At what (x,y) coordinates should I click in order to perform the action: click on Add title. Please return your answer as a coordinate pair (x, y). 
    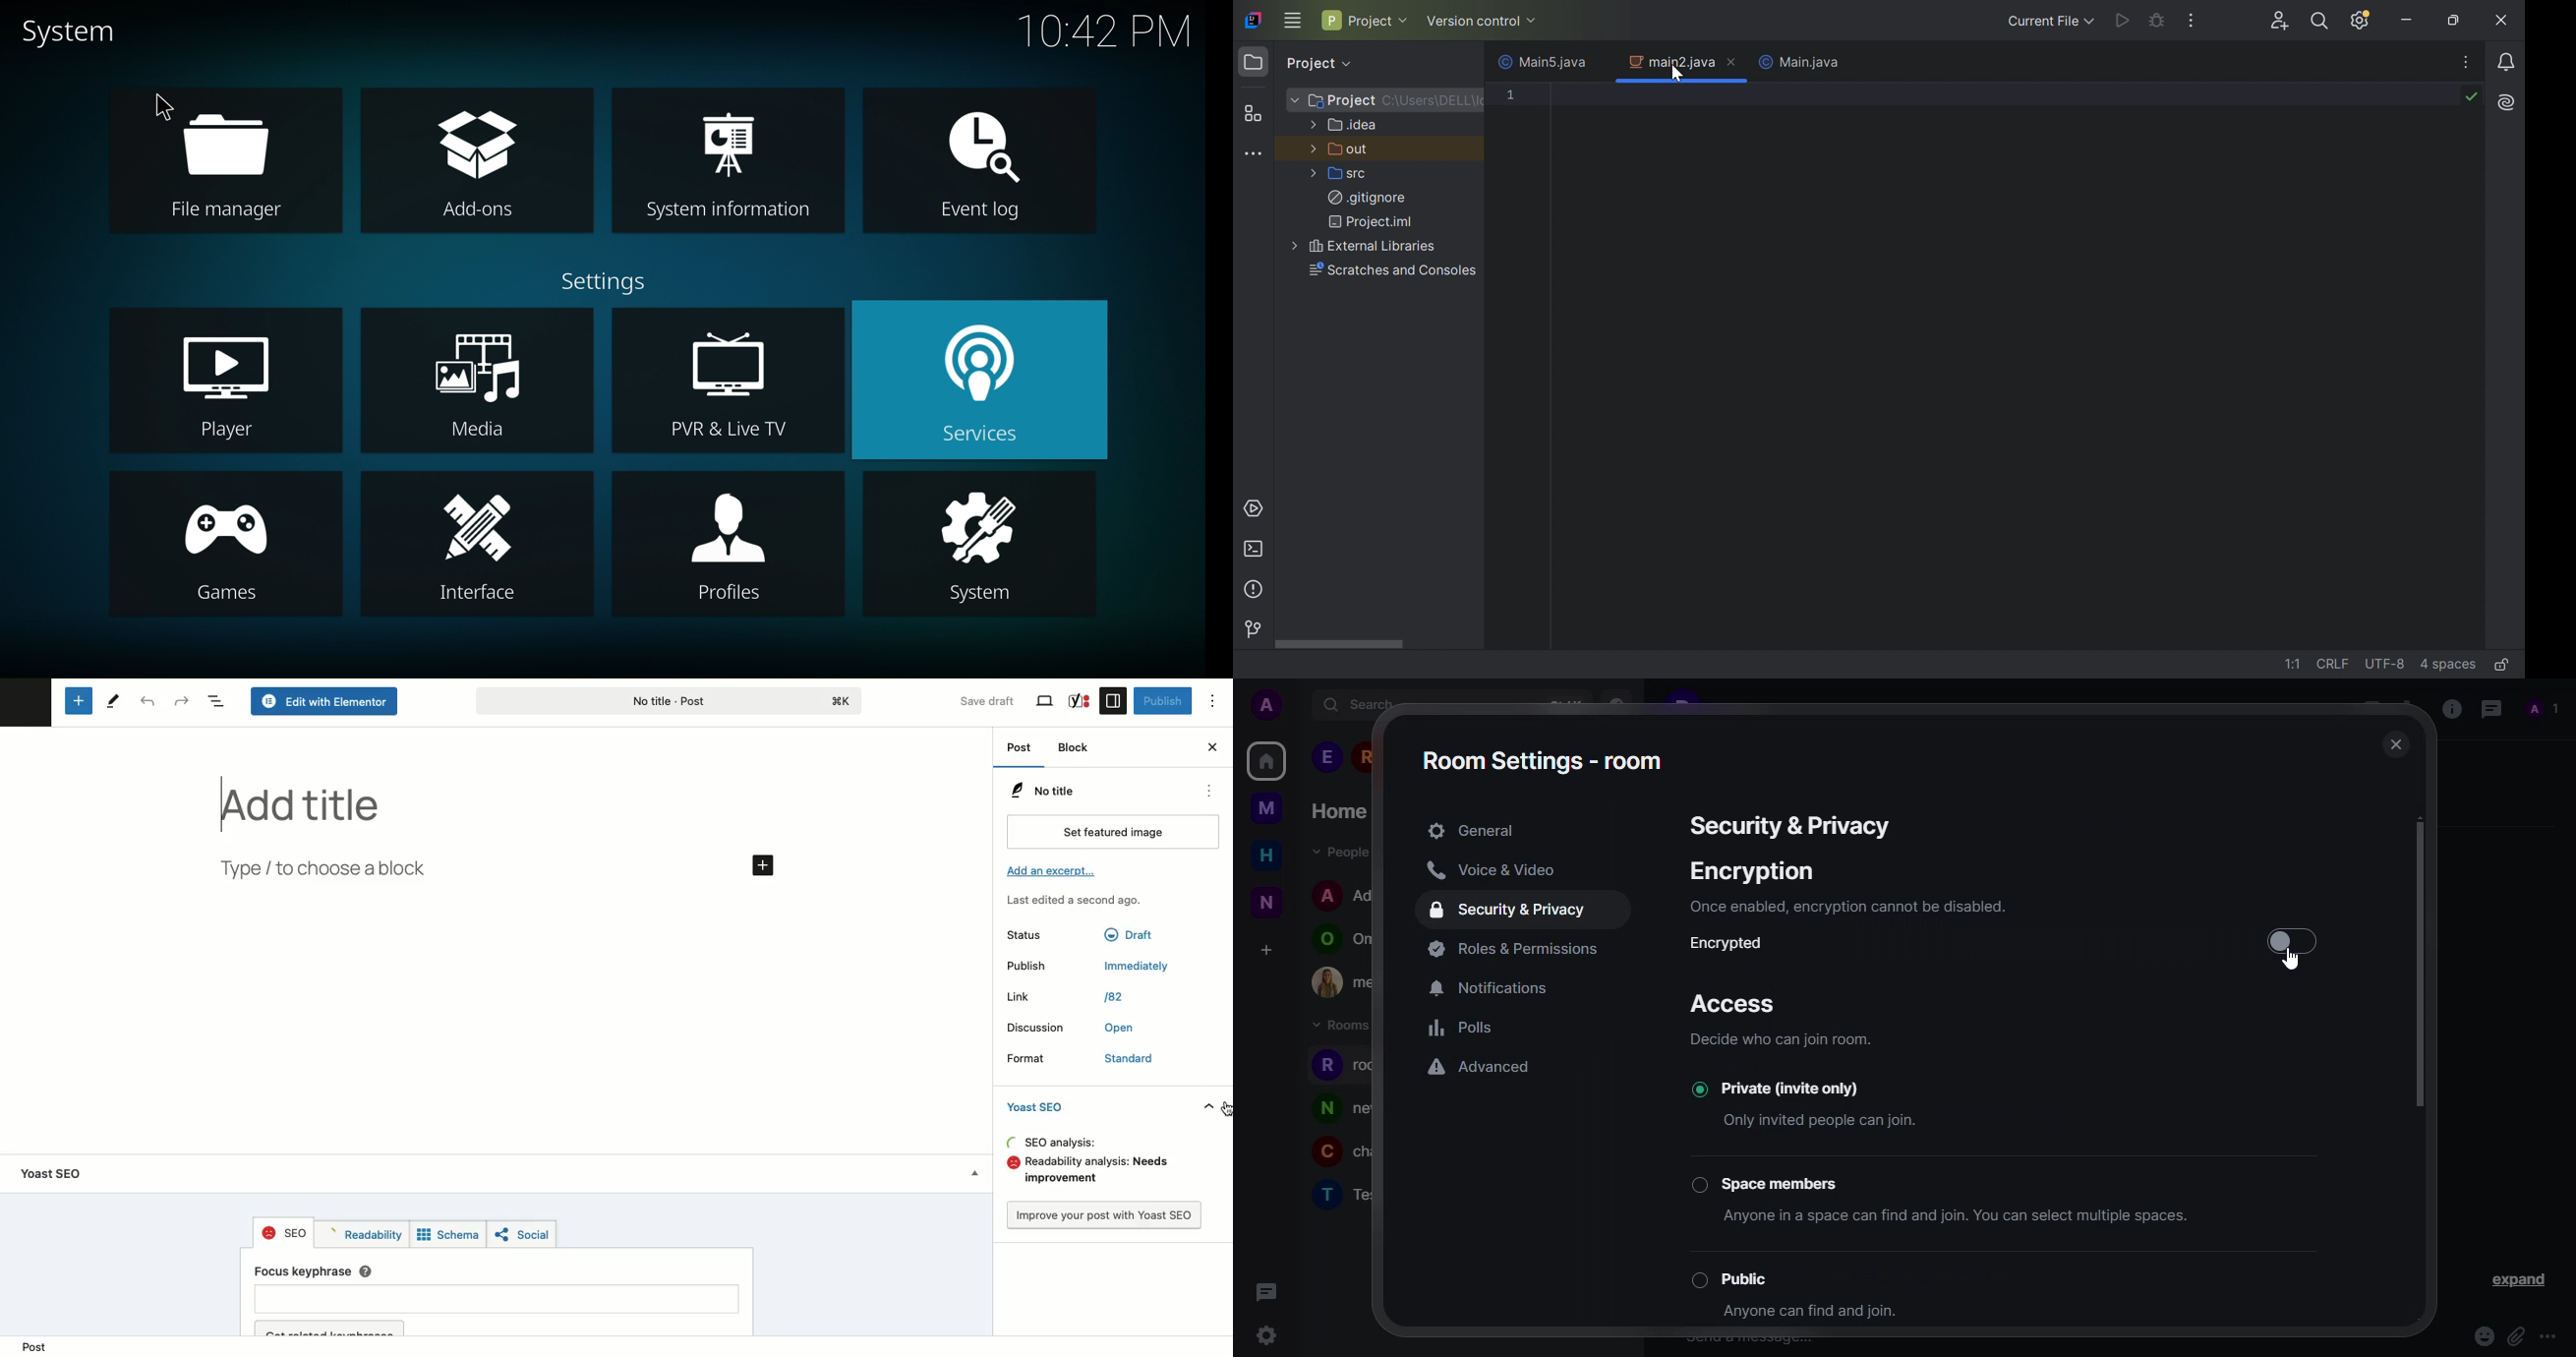
    Looking at the image, I should click on (314, 803).